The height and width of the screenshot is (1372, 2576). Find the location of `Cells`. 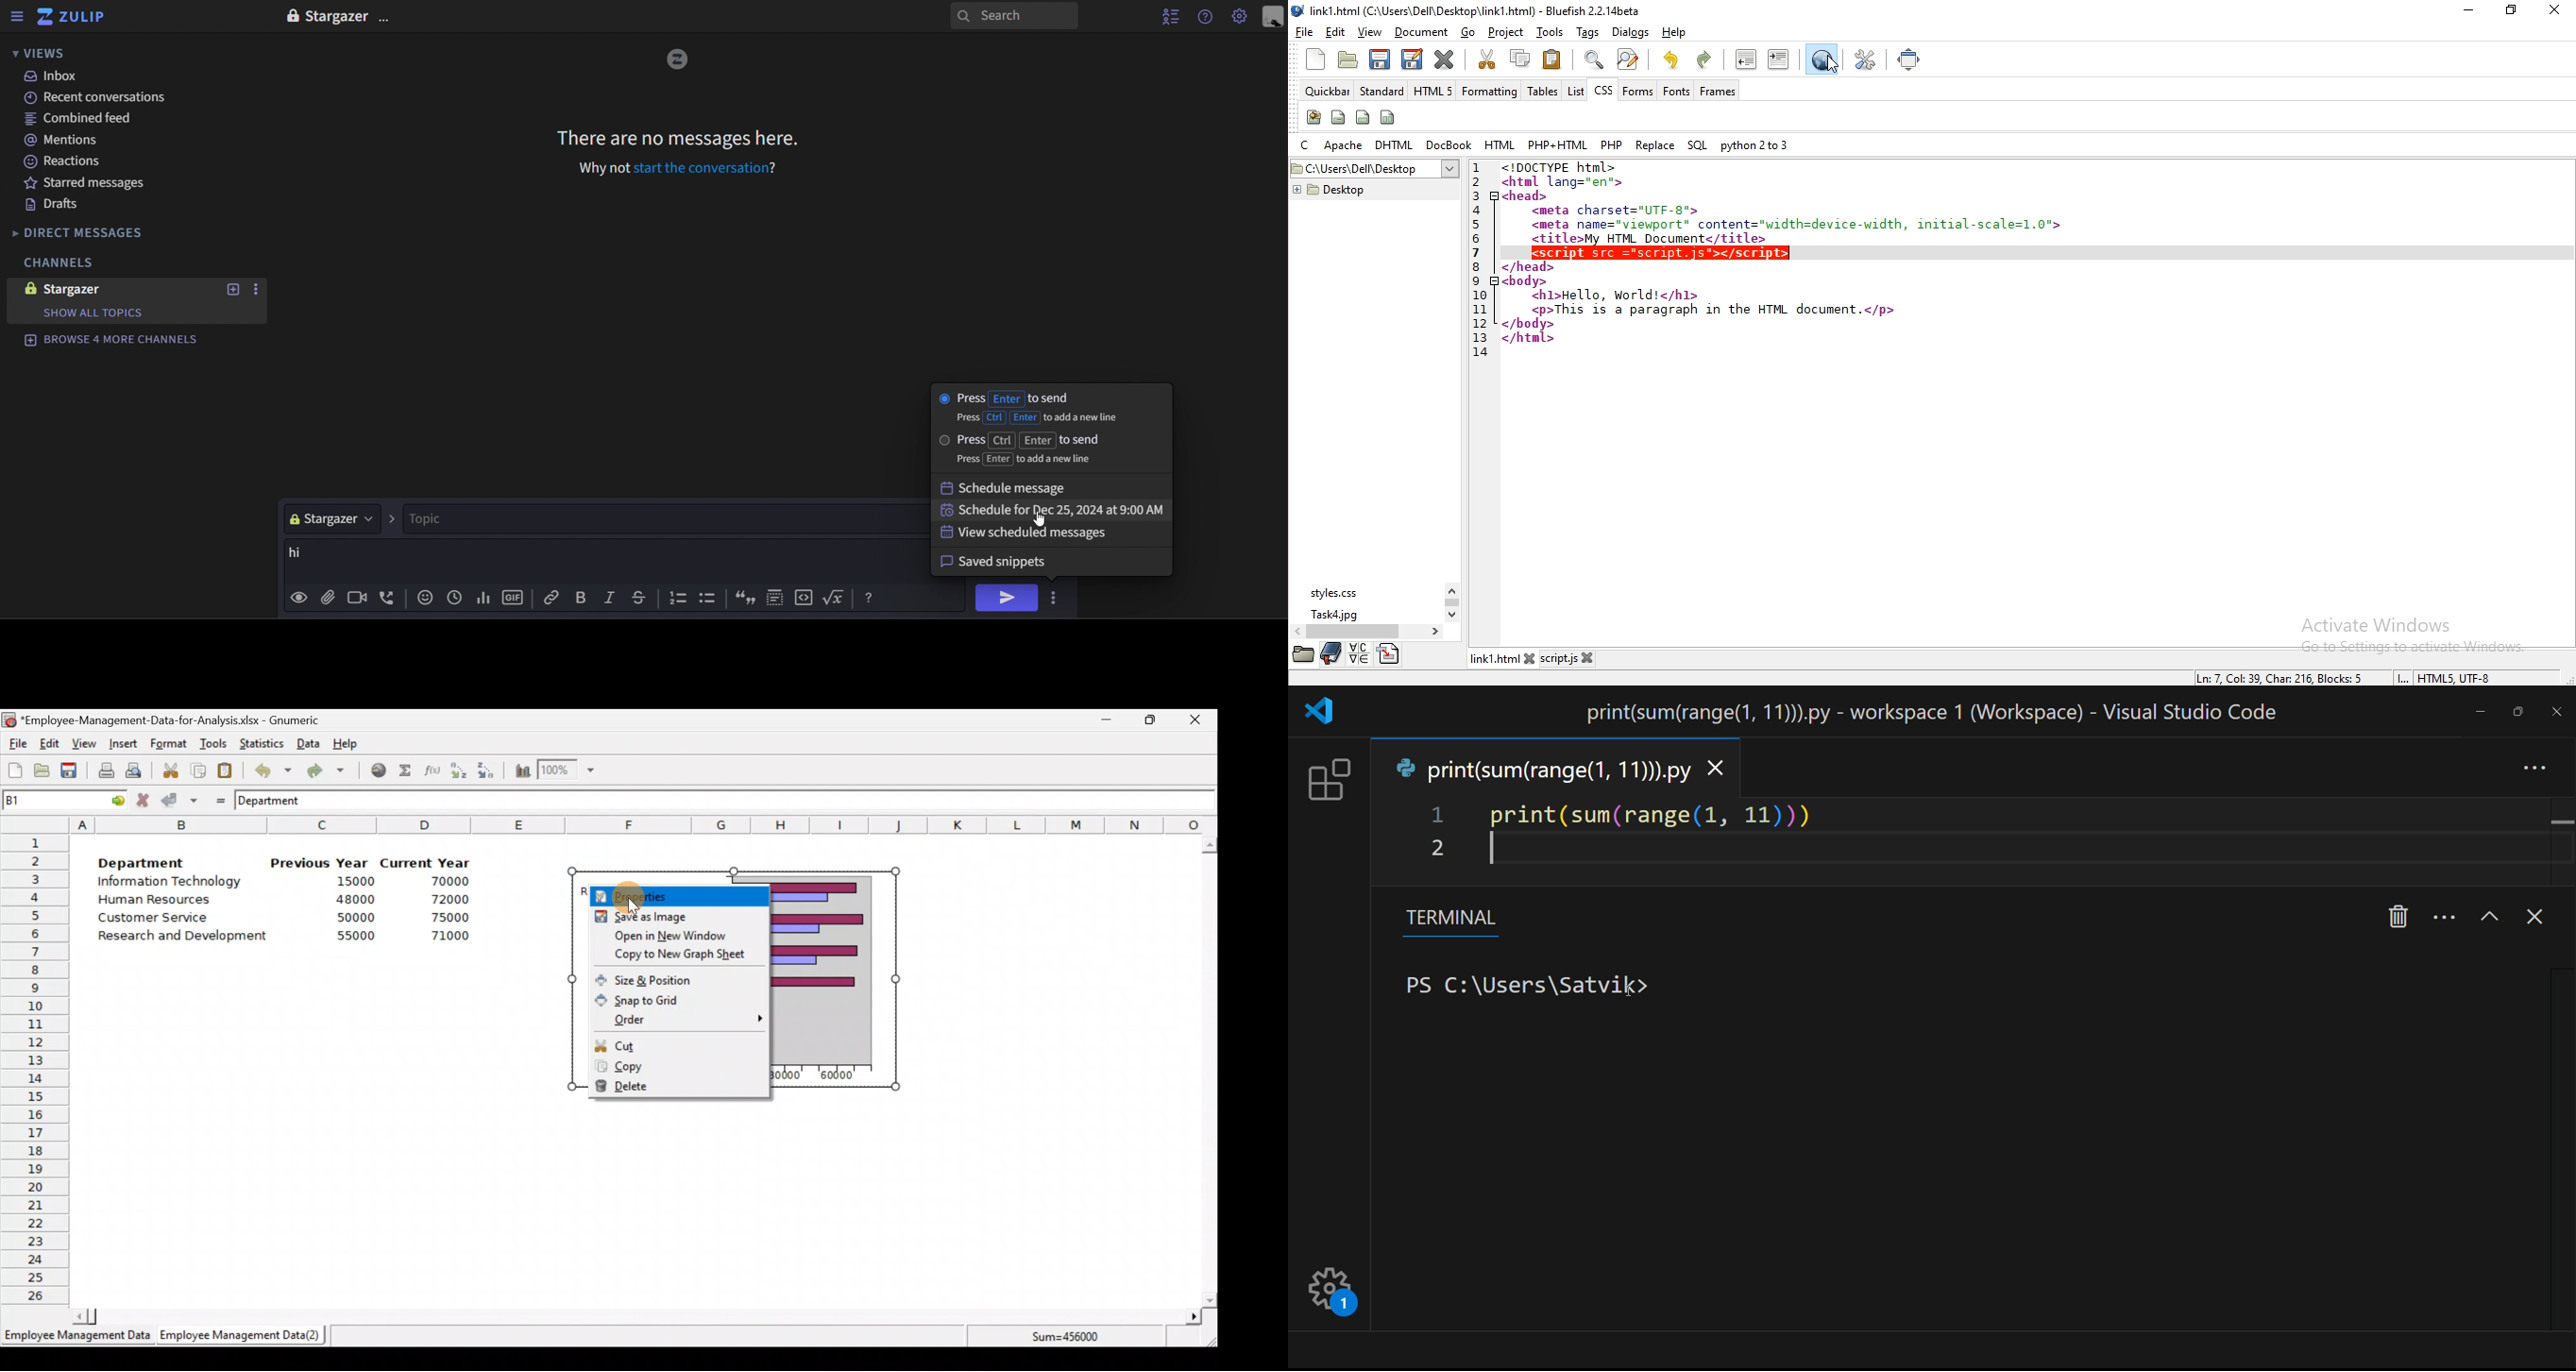

Cells is located at coordinates (635, 1200).